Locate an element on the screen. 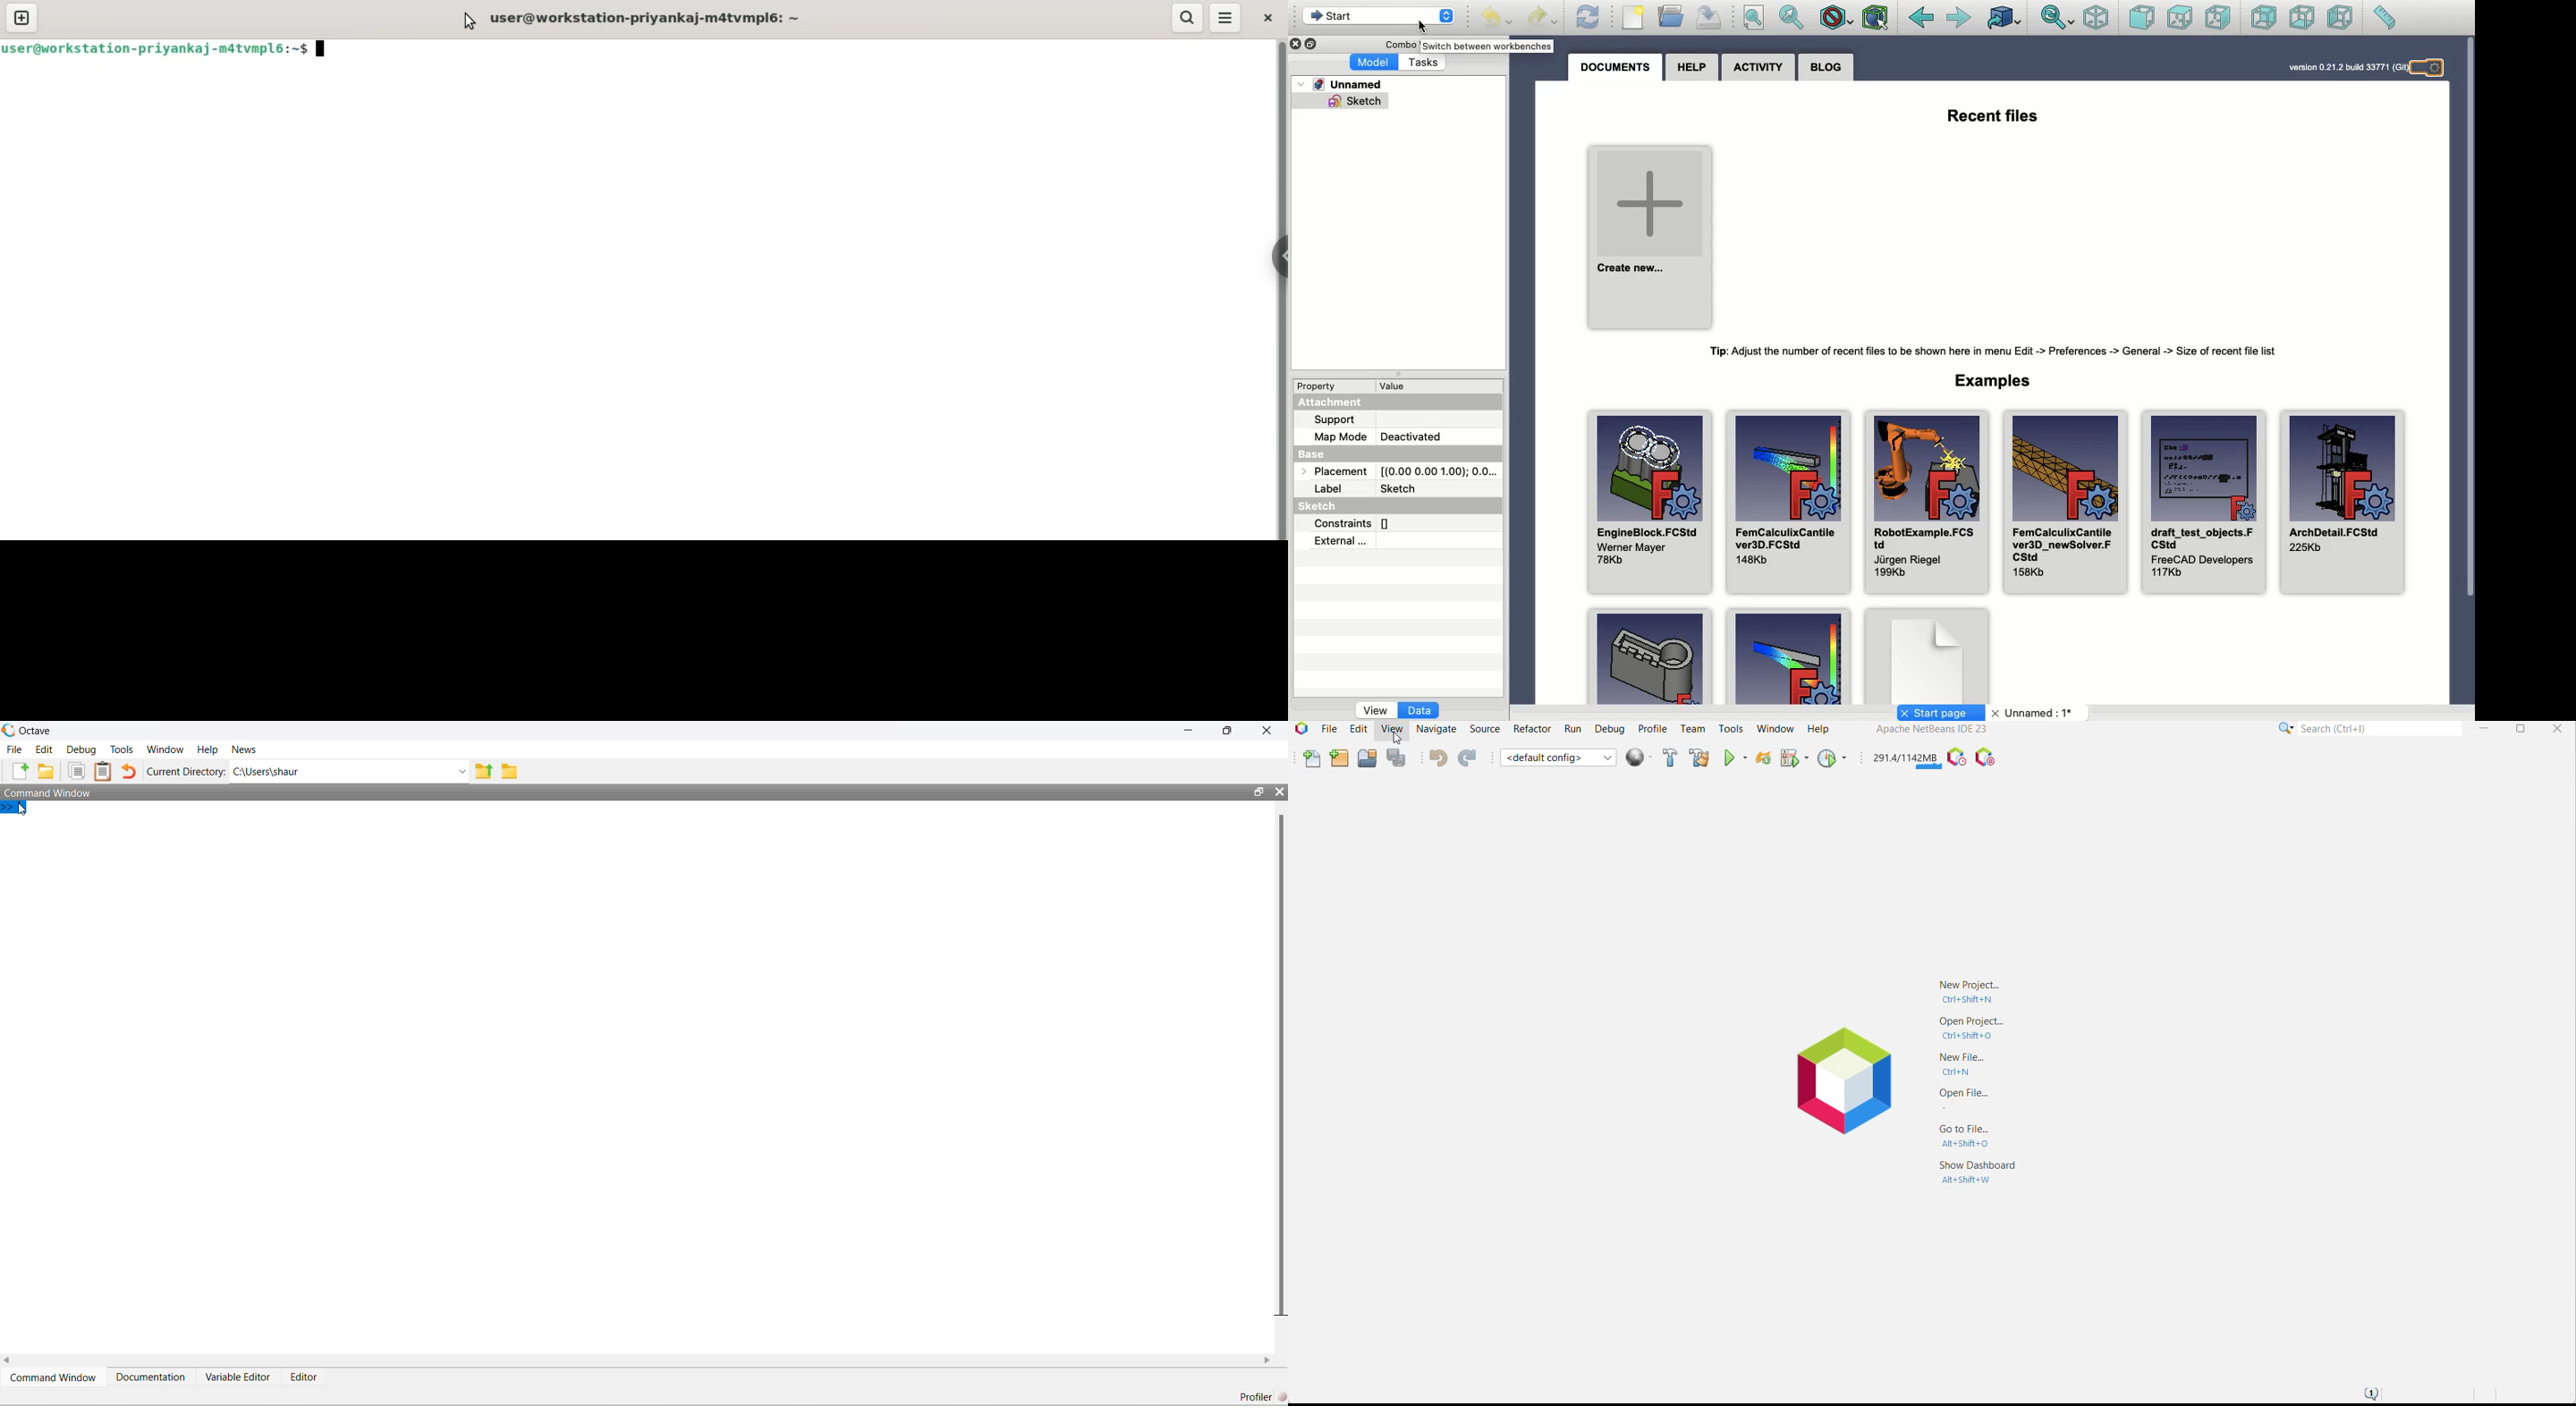 Image resolution: width=2576 pixels, height=1428 pixels. Version is located at coordinates (2345, 67).